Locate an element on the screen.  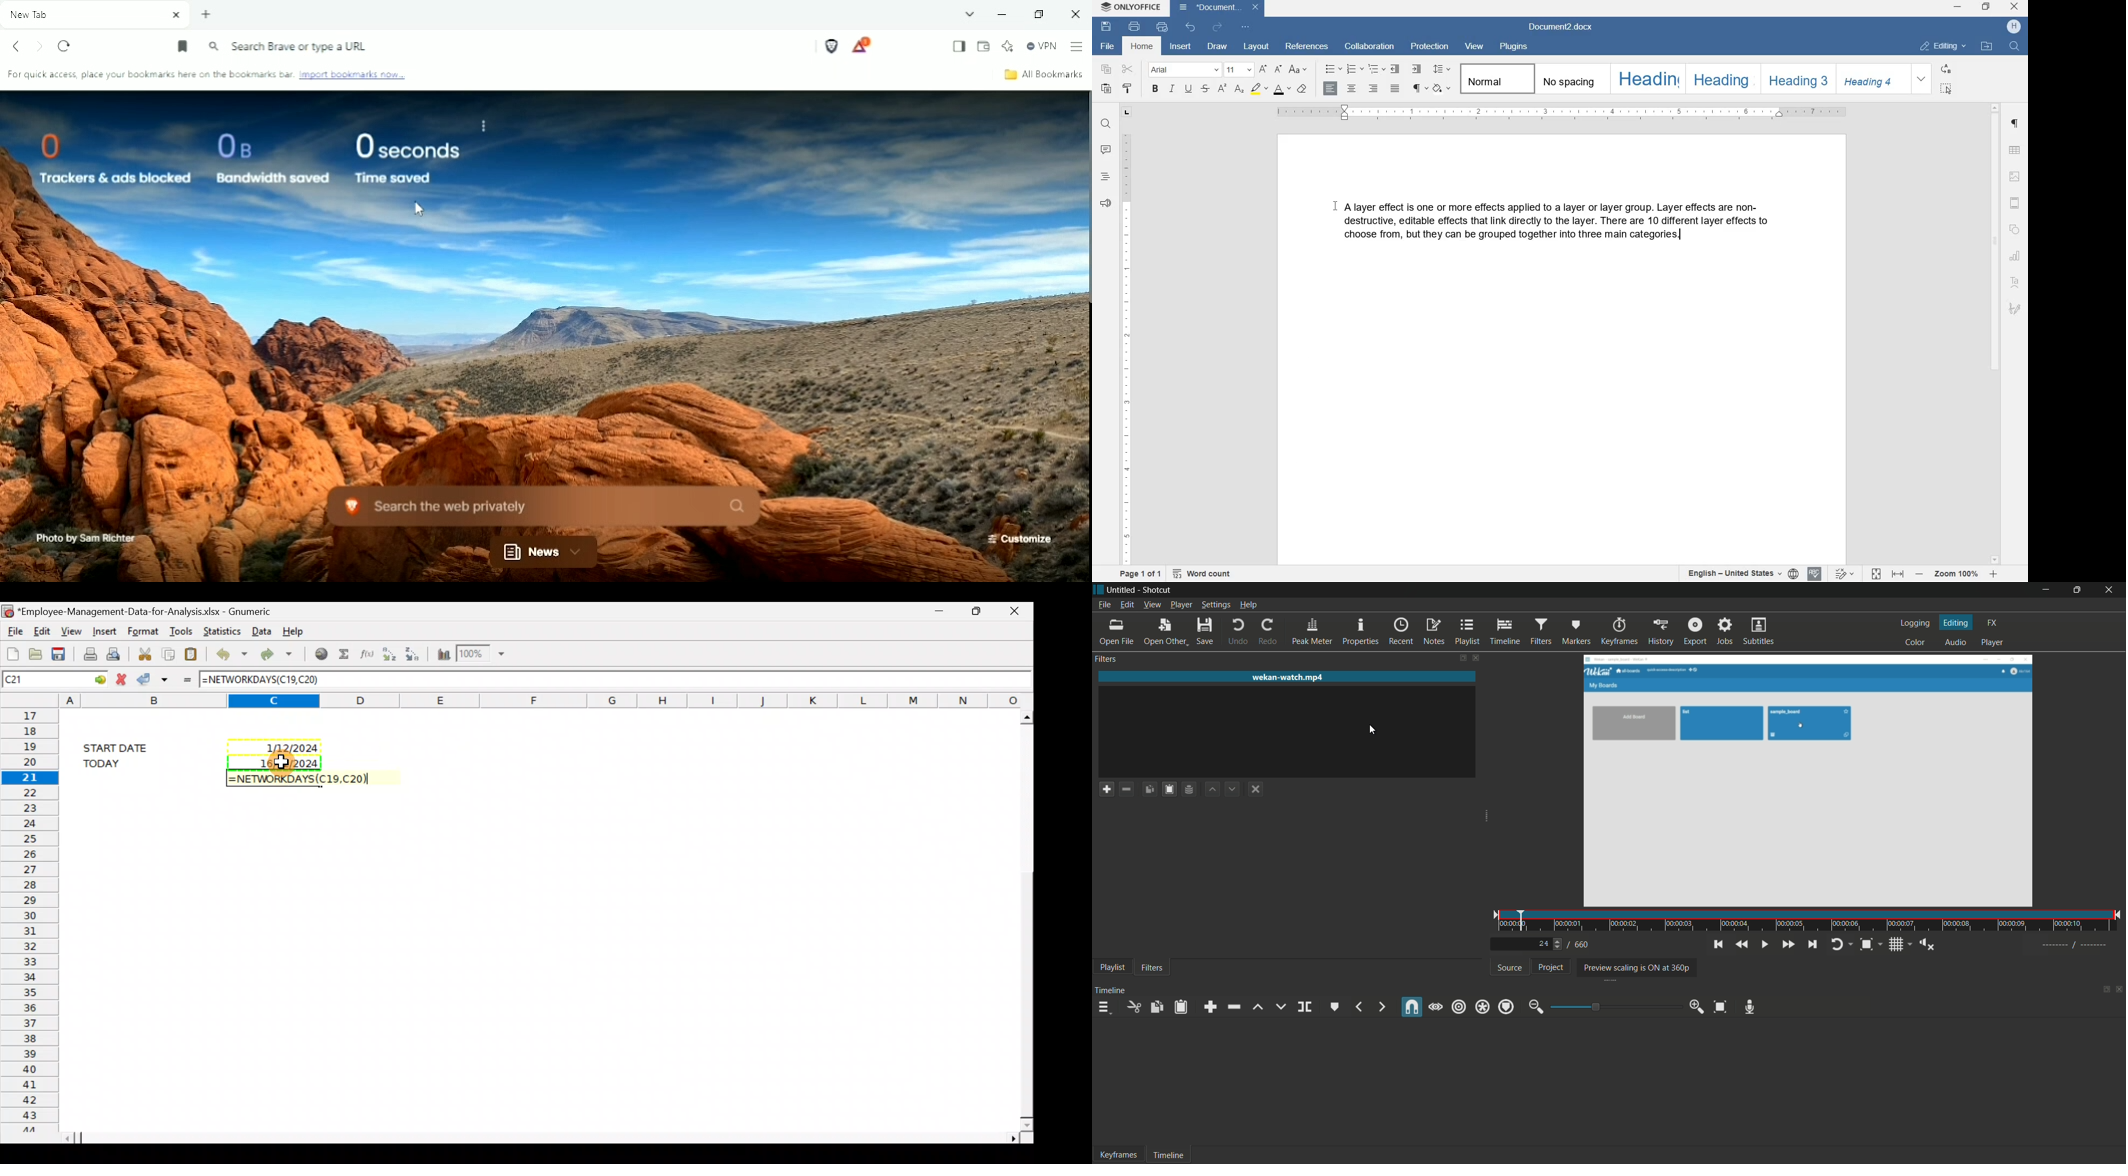
tab stop is located at coordinates (1126, 114).